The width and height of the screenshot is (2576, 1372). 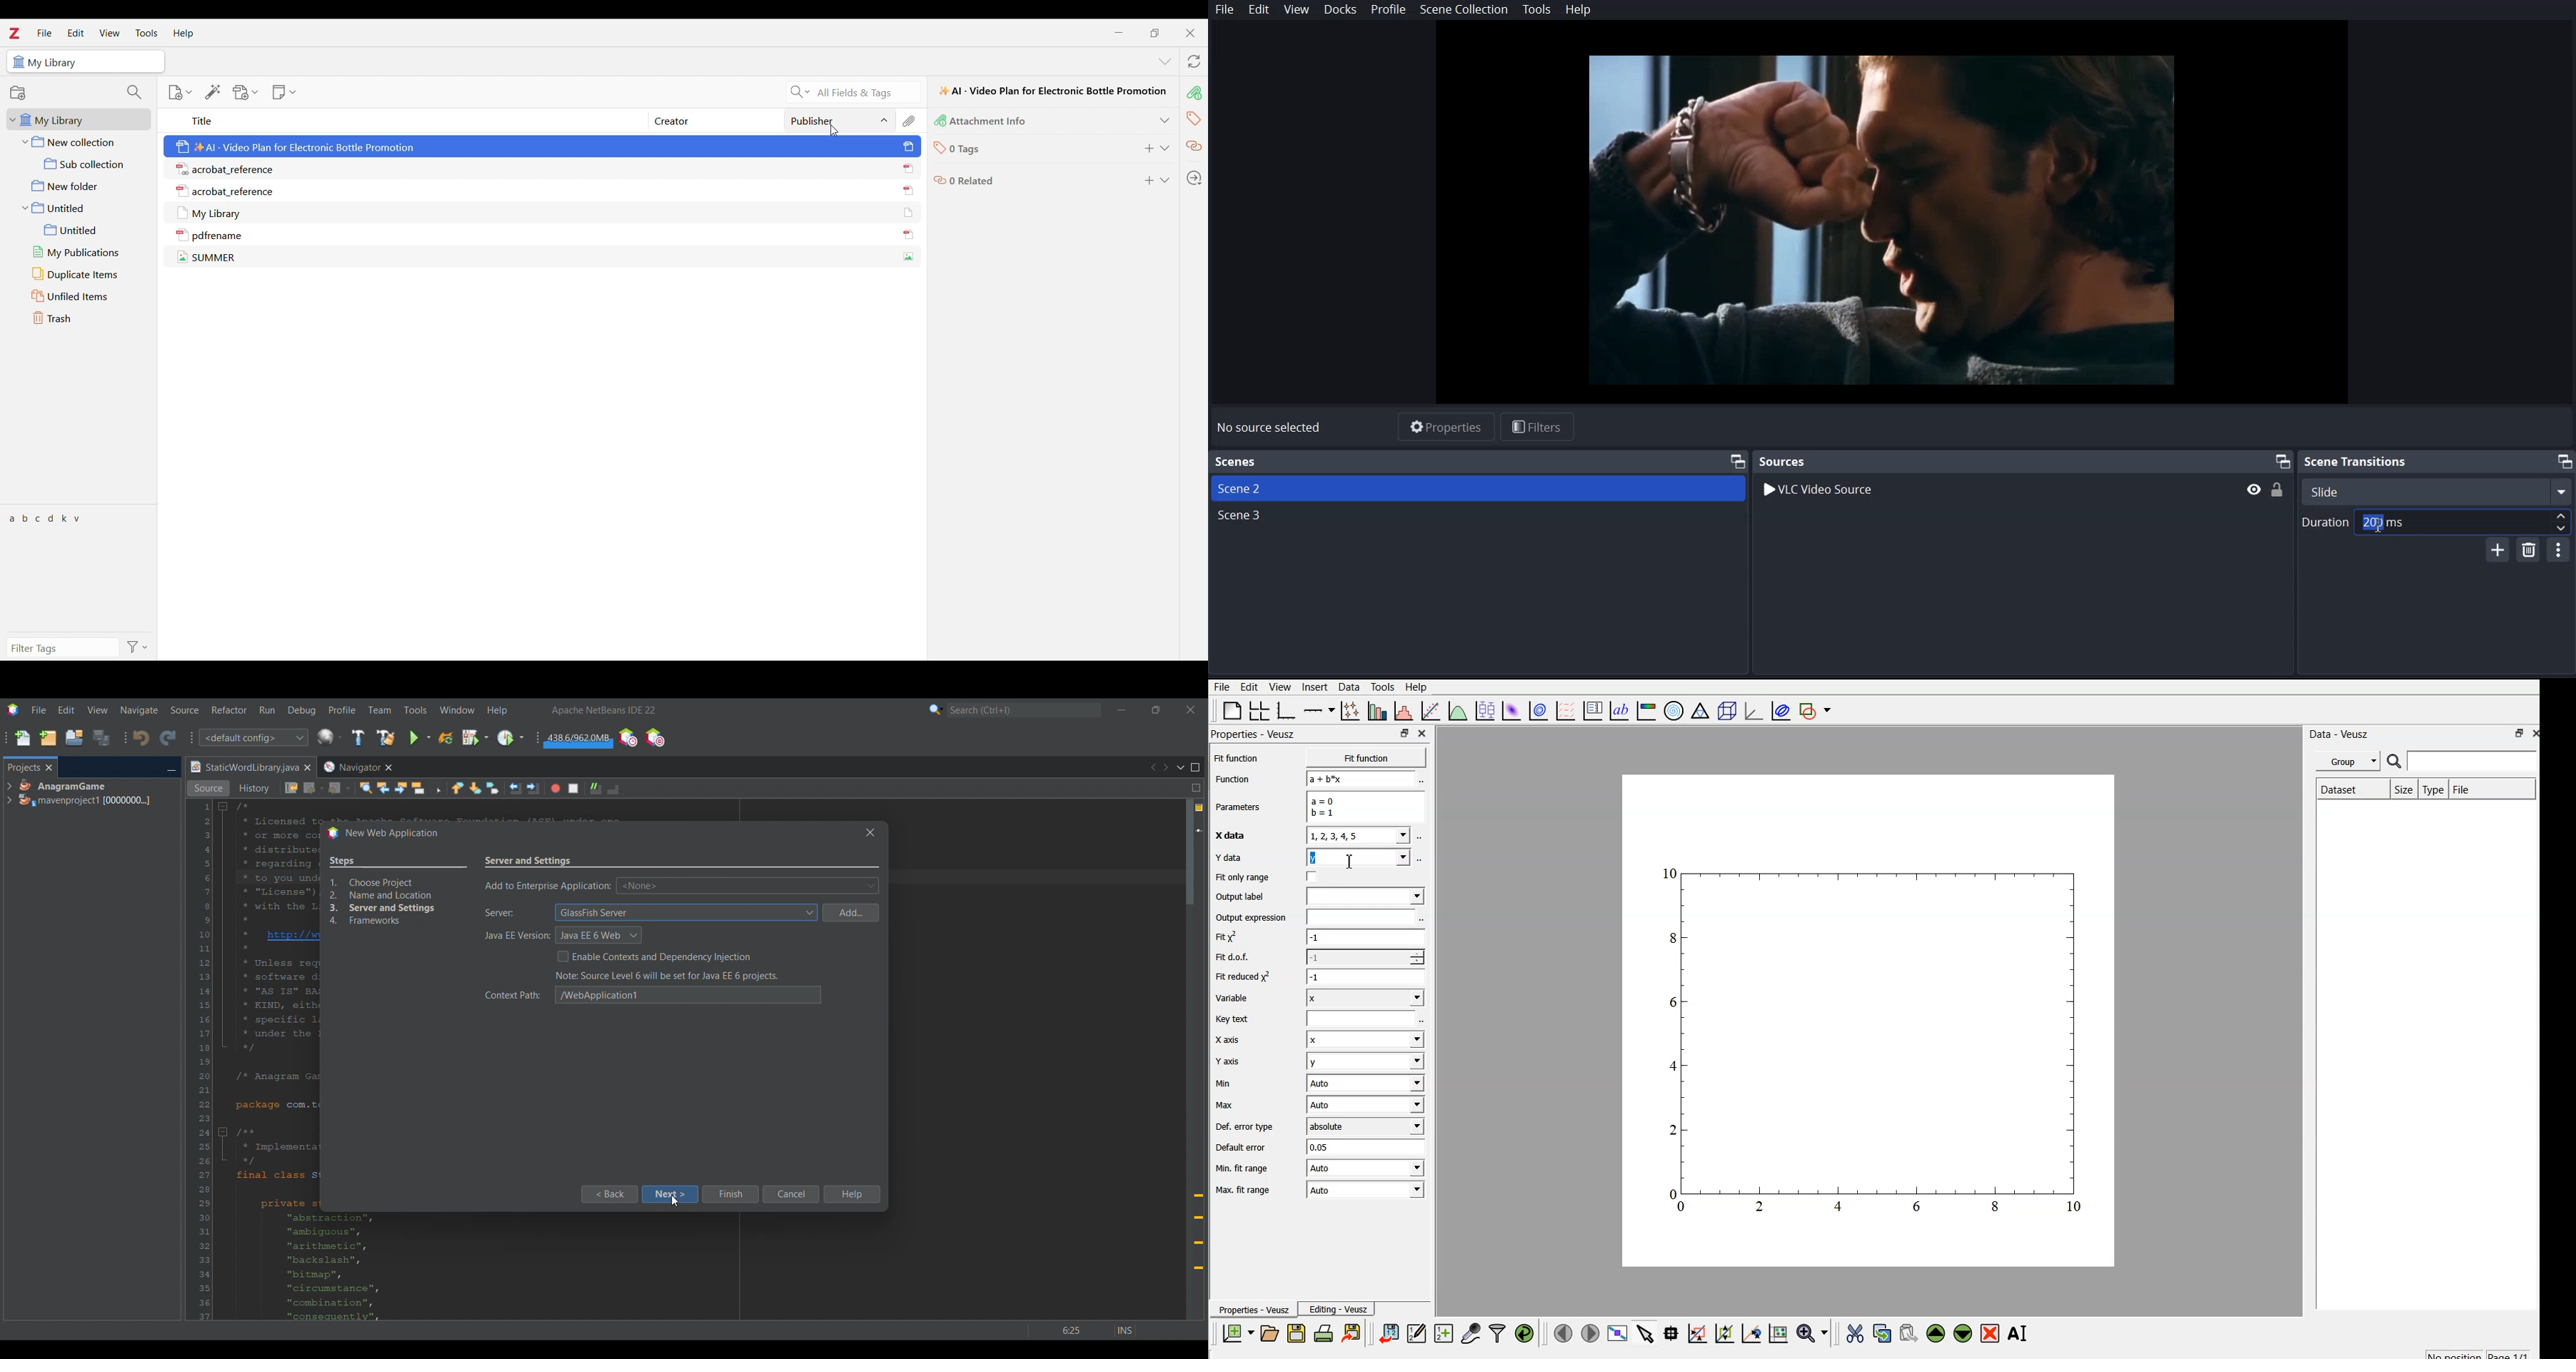 What do you see at coordinates (401, 788) in the screenshot?
I see `Find next occurrence` at bounding box center [401, 788].